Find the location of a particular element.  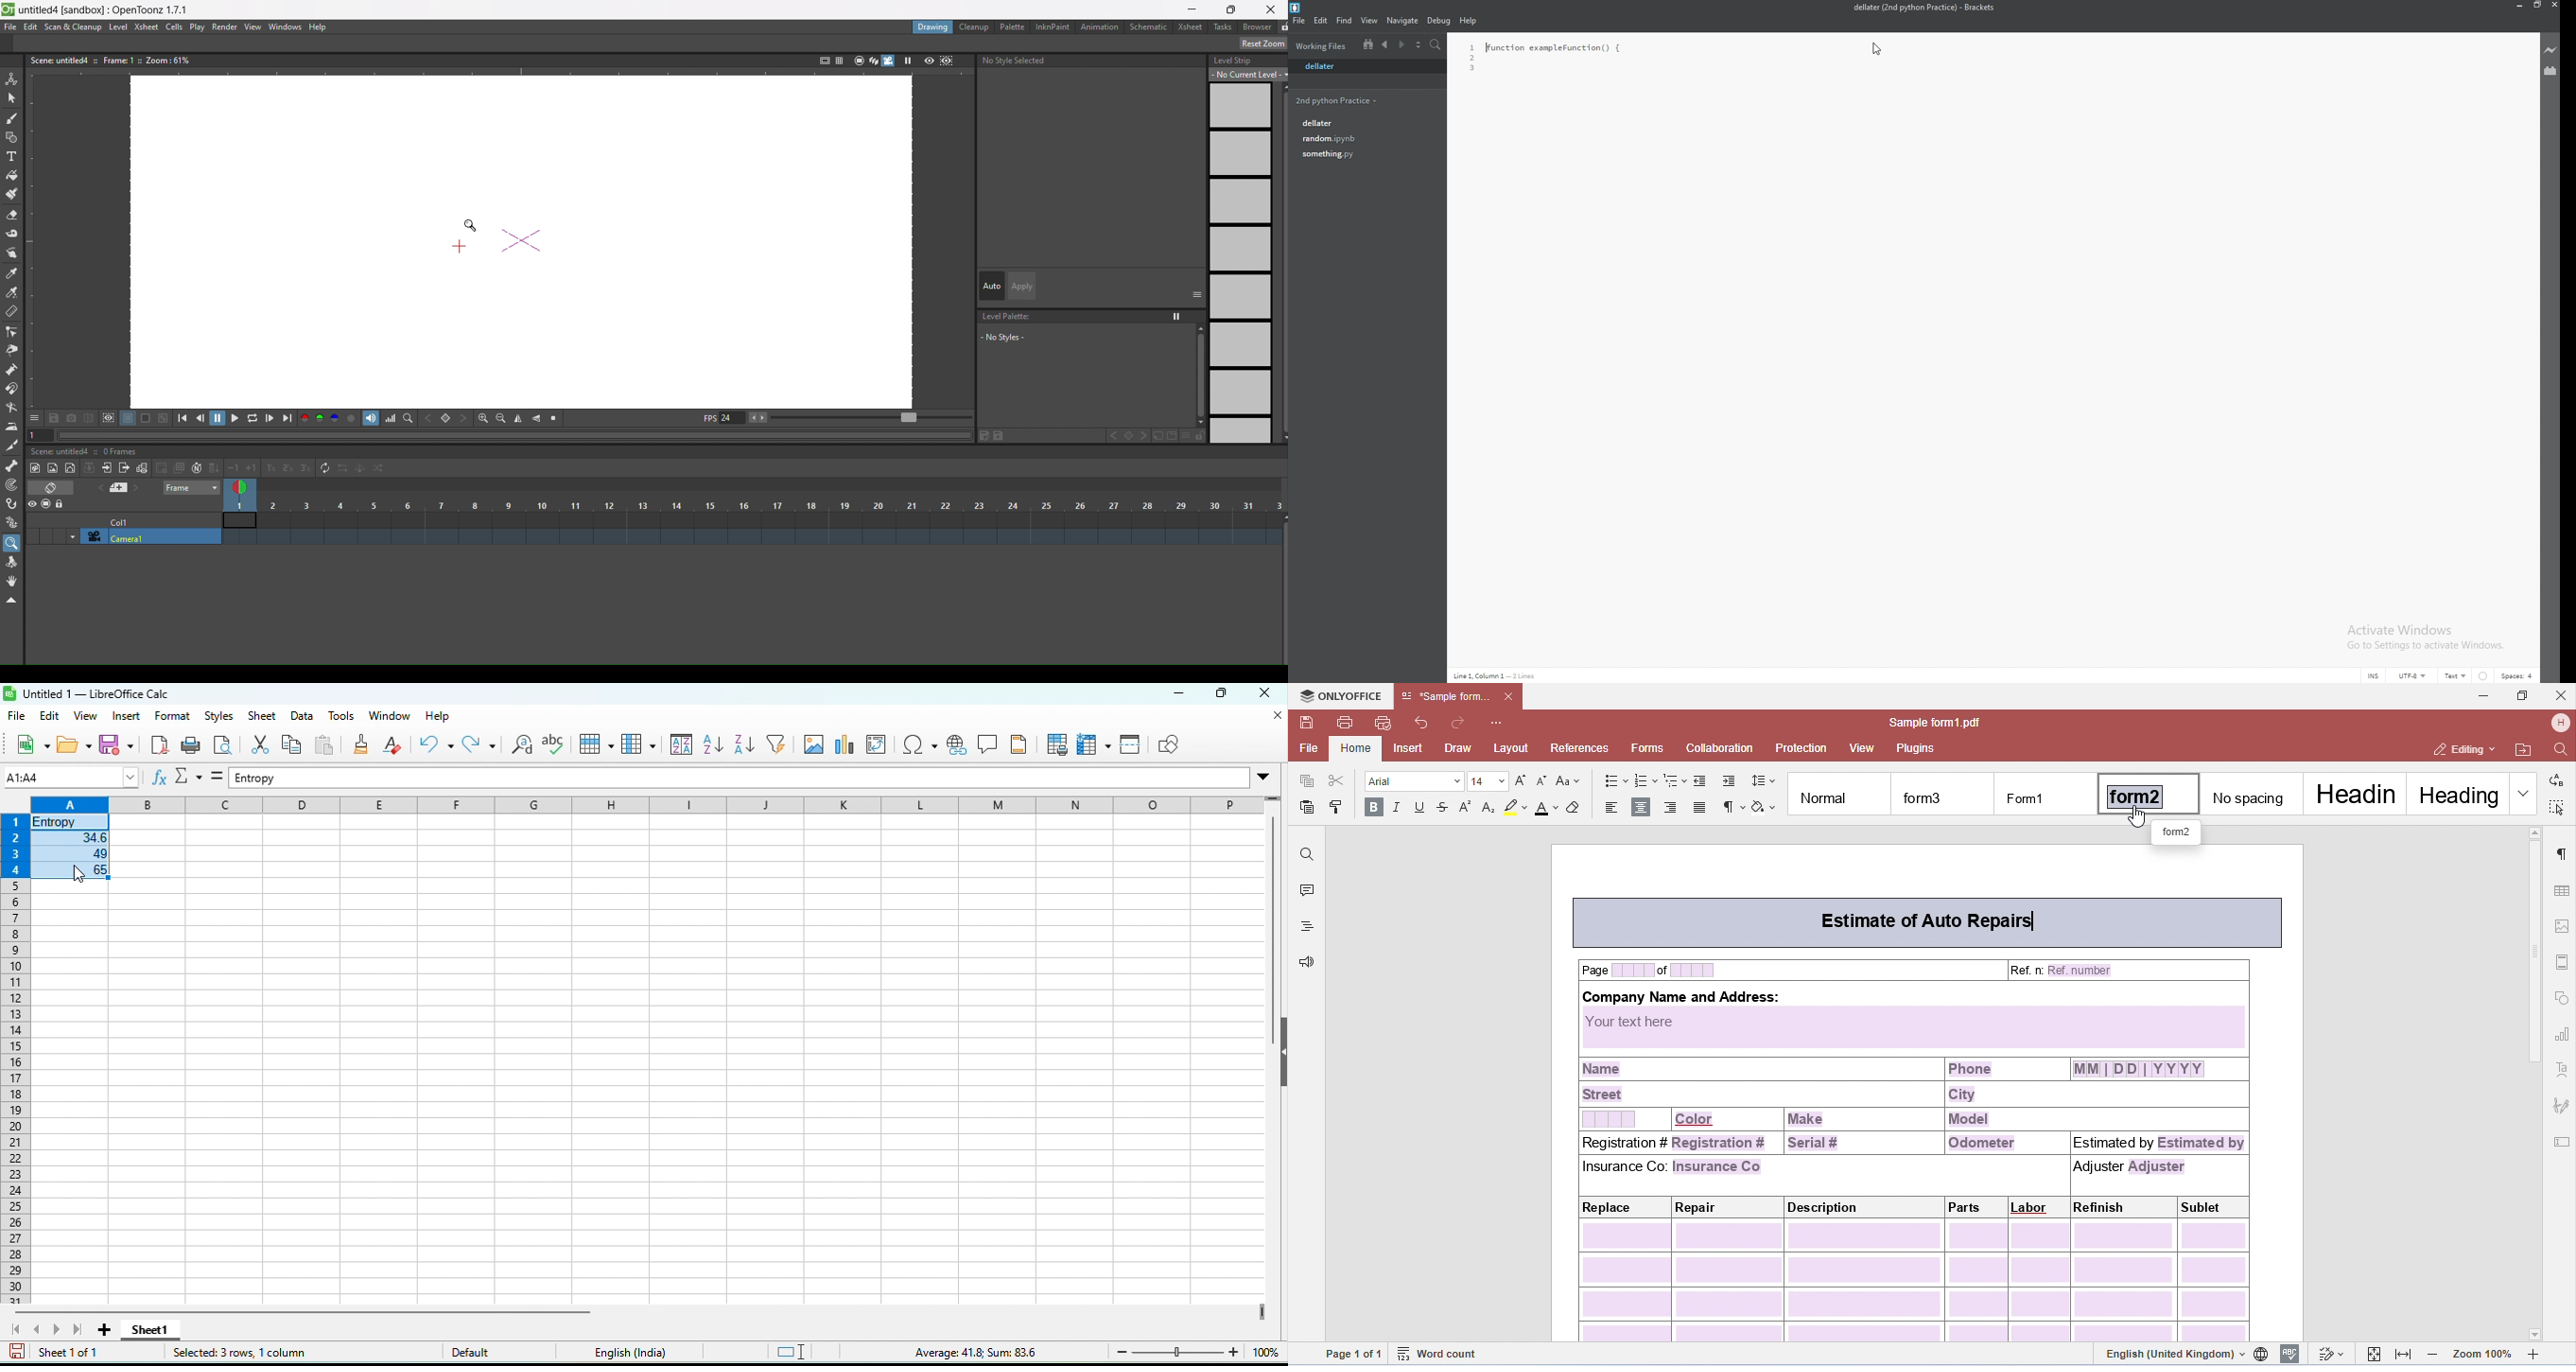

text language is located at coordinates (632, 1353).